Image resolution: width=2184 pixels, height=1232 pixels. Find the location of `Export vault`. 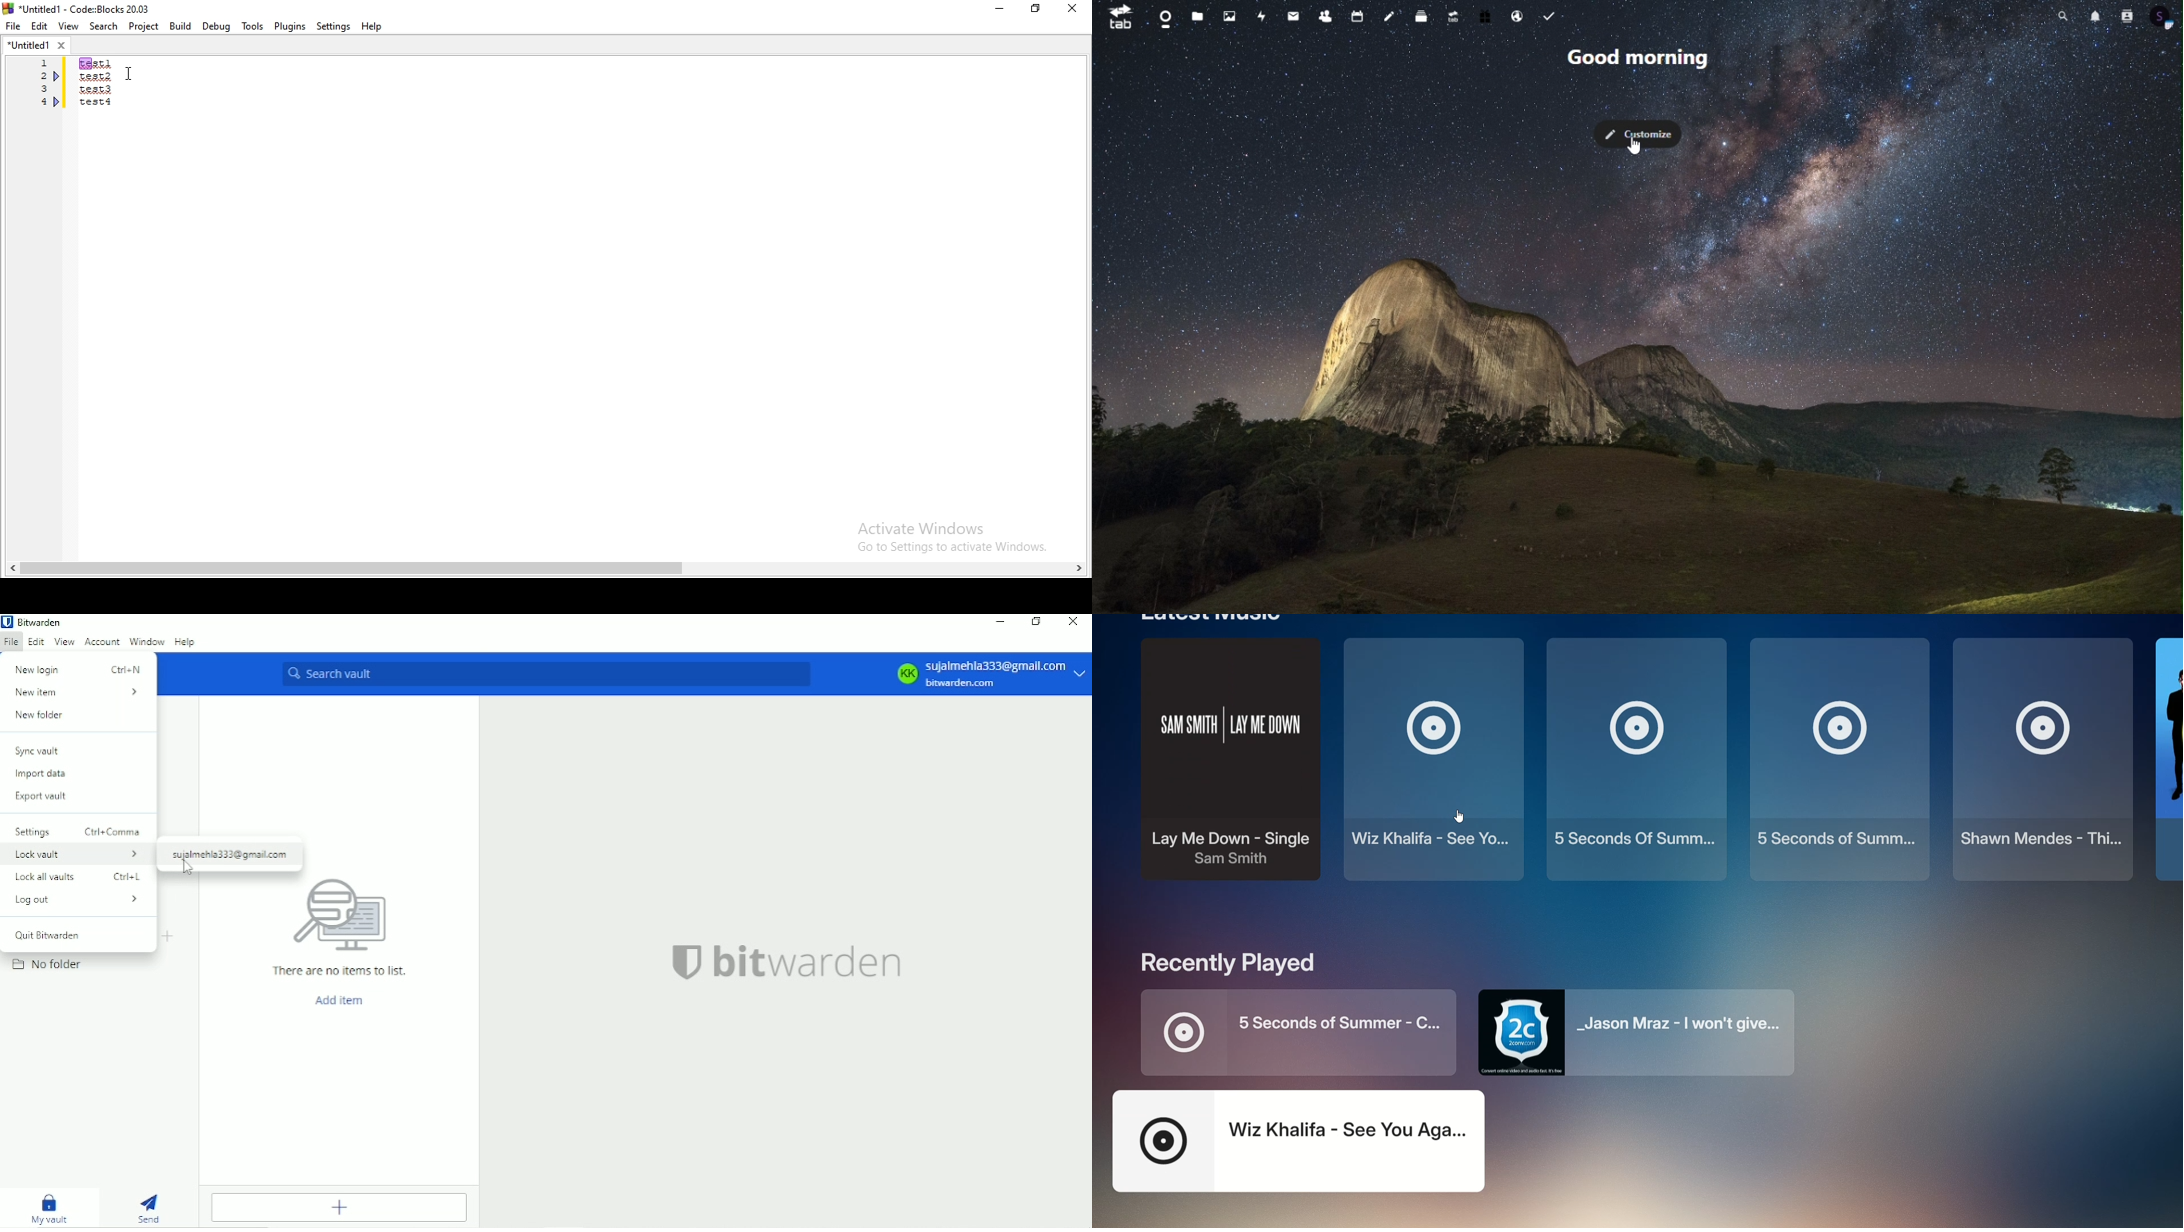

Export vault is located at coordinates (42, 797).